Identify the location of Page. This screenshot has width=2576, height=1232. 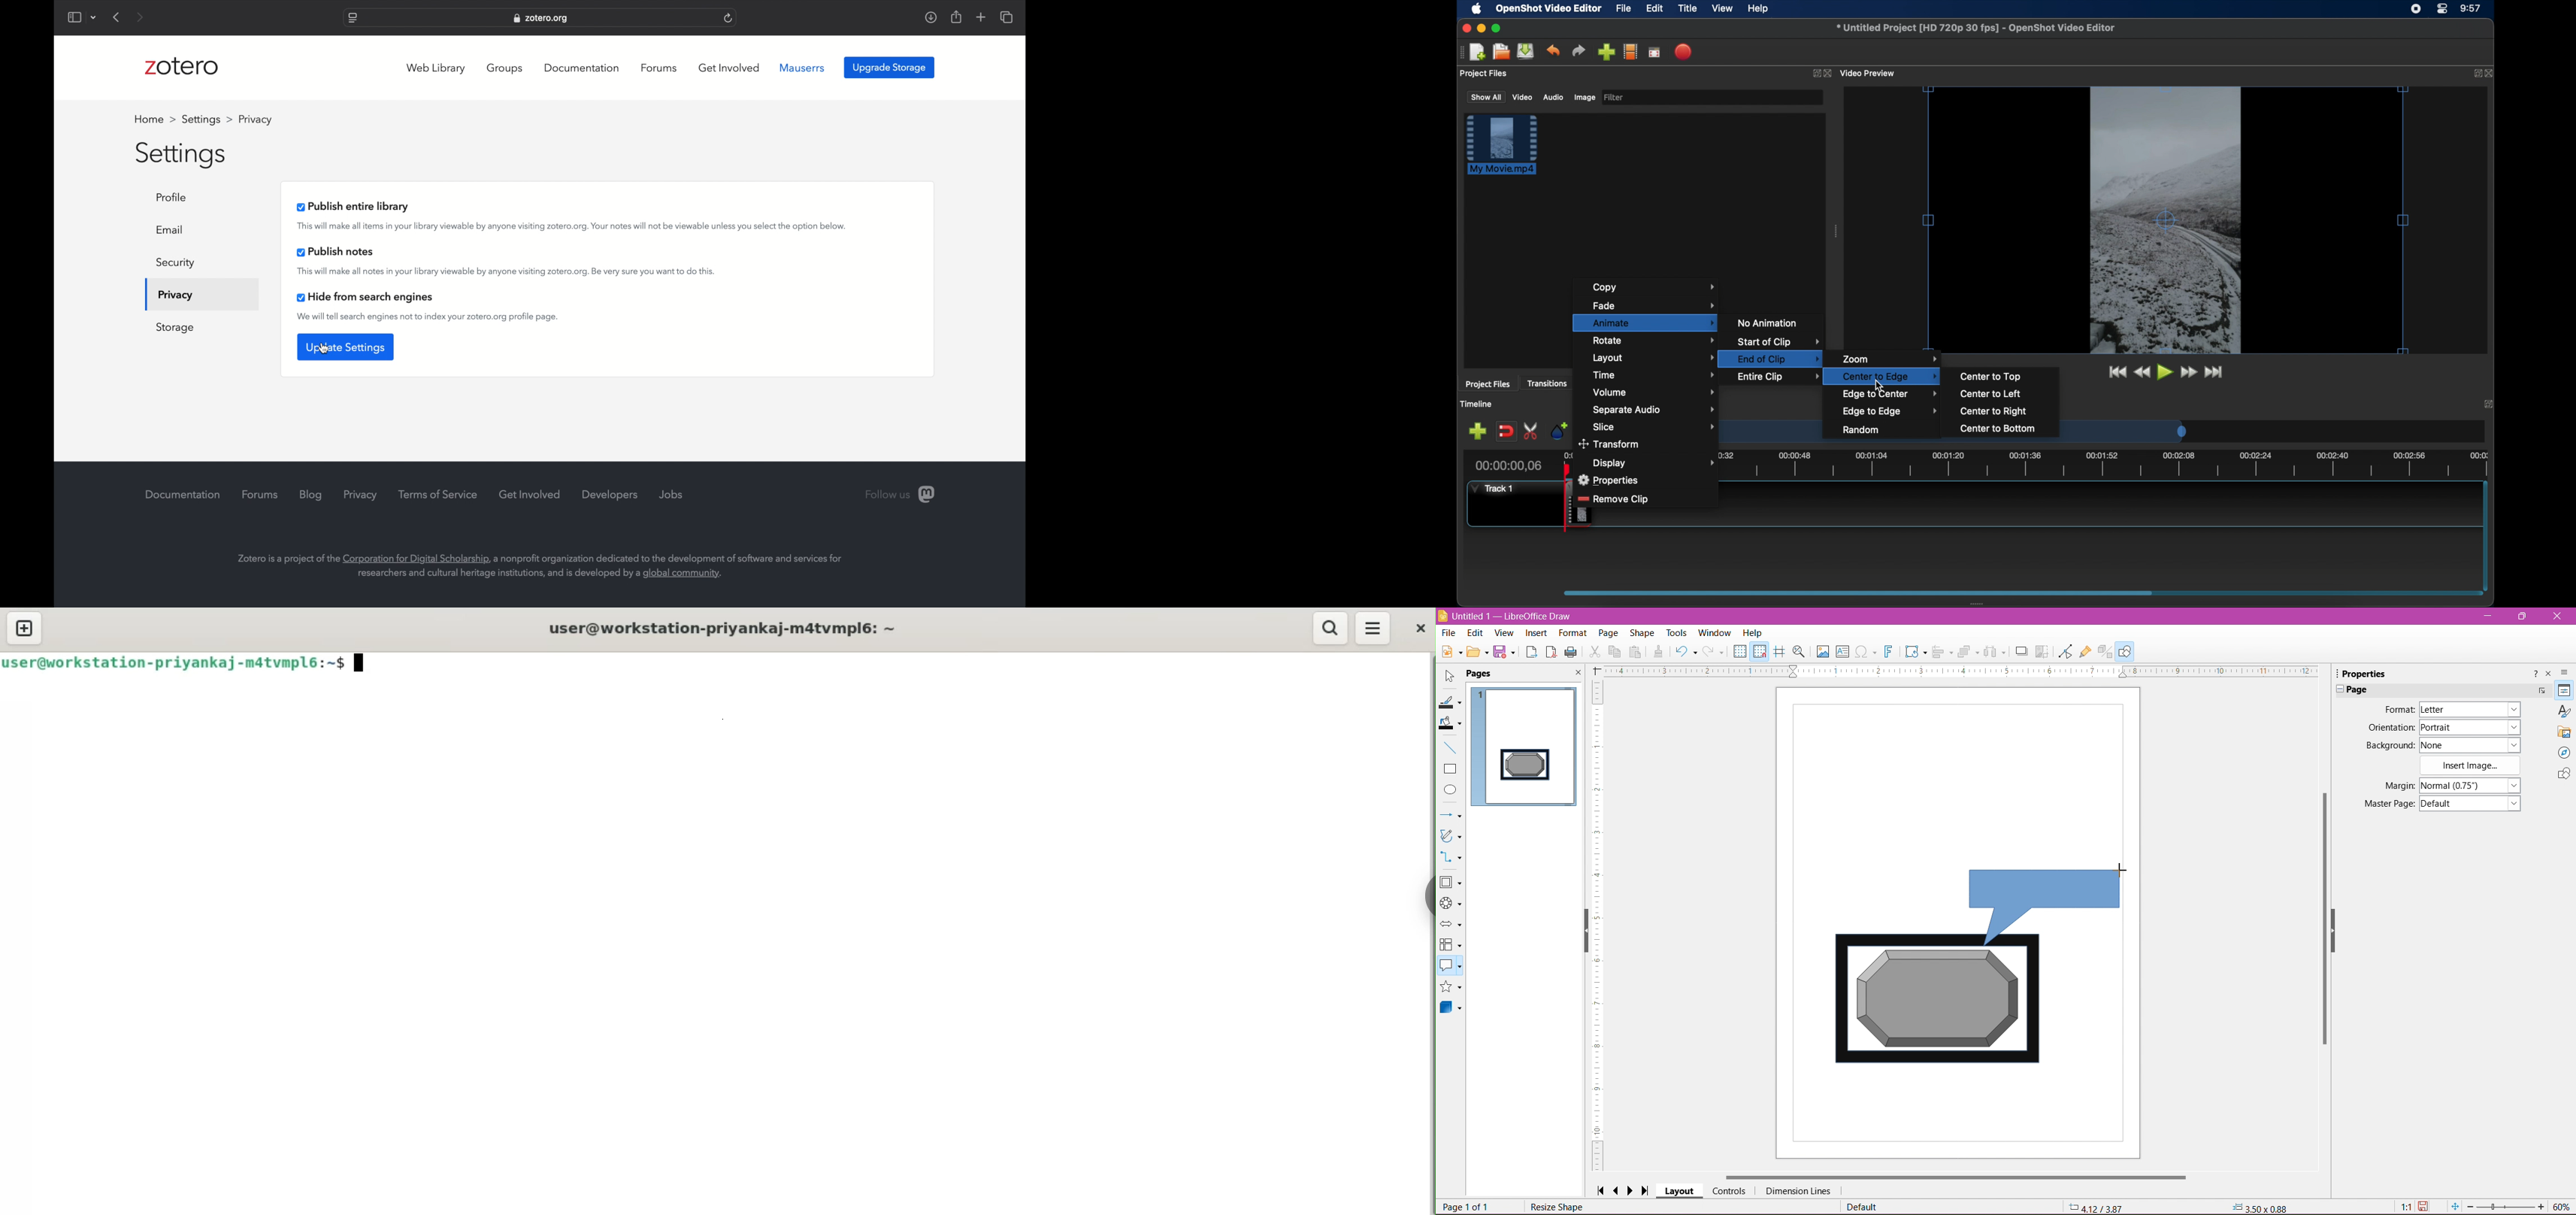
(1607, 632).